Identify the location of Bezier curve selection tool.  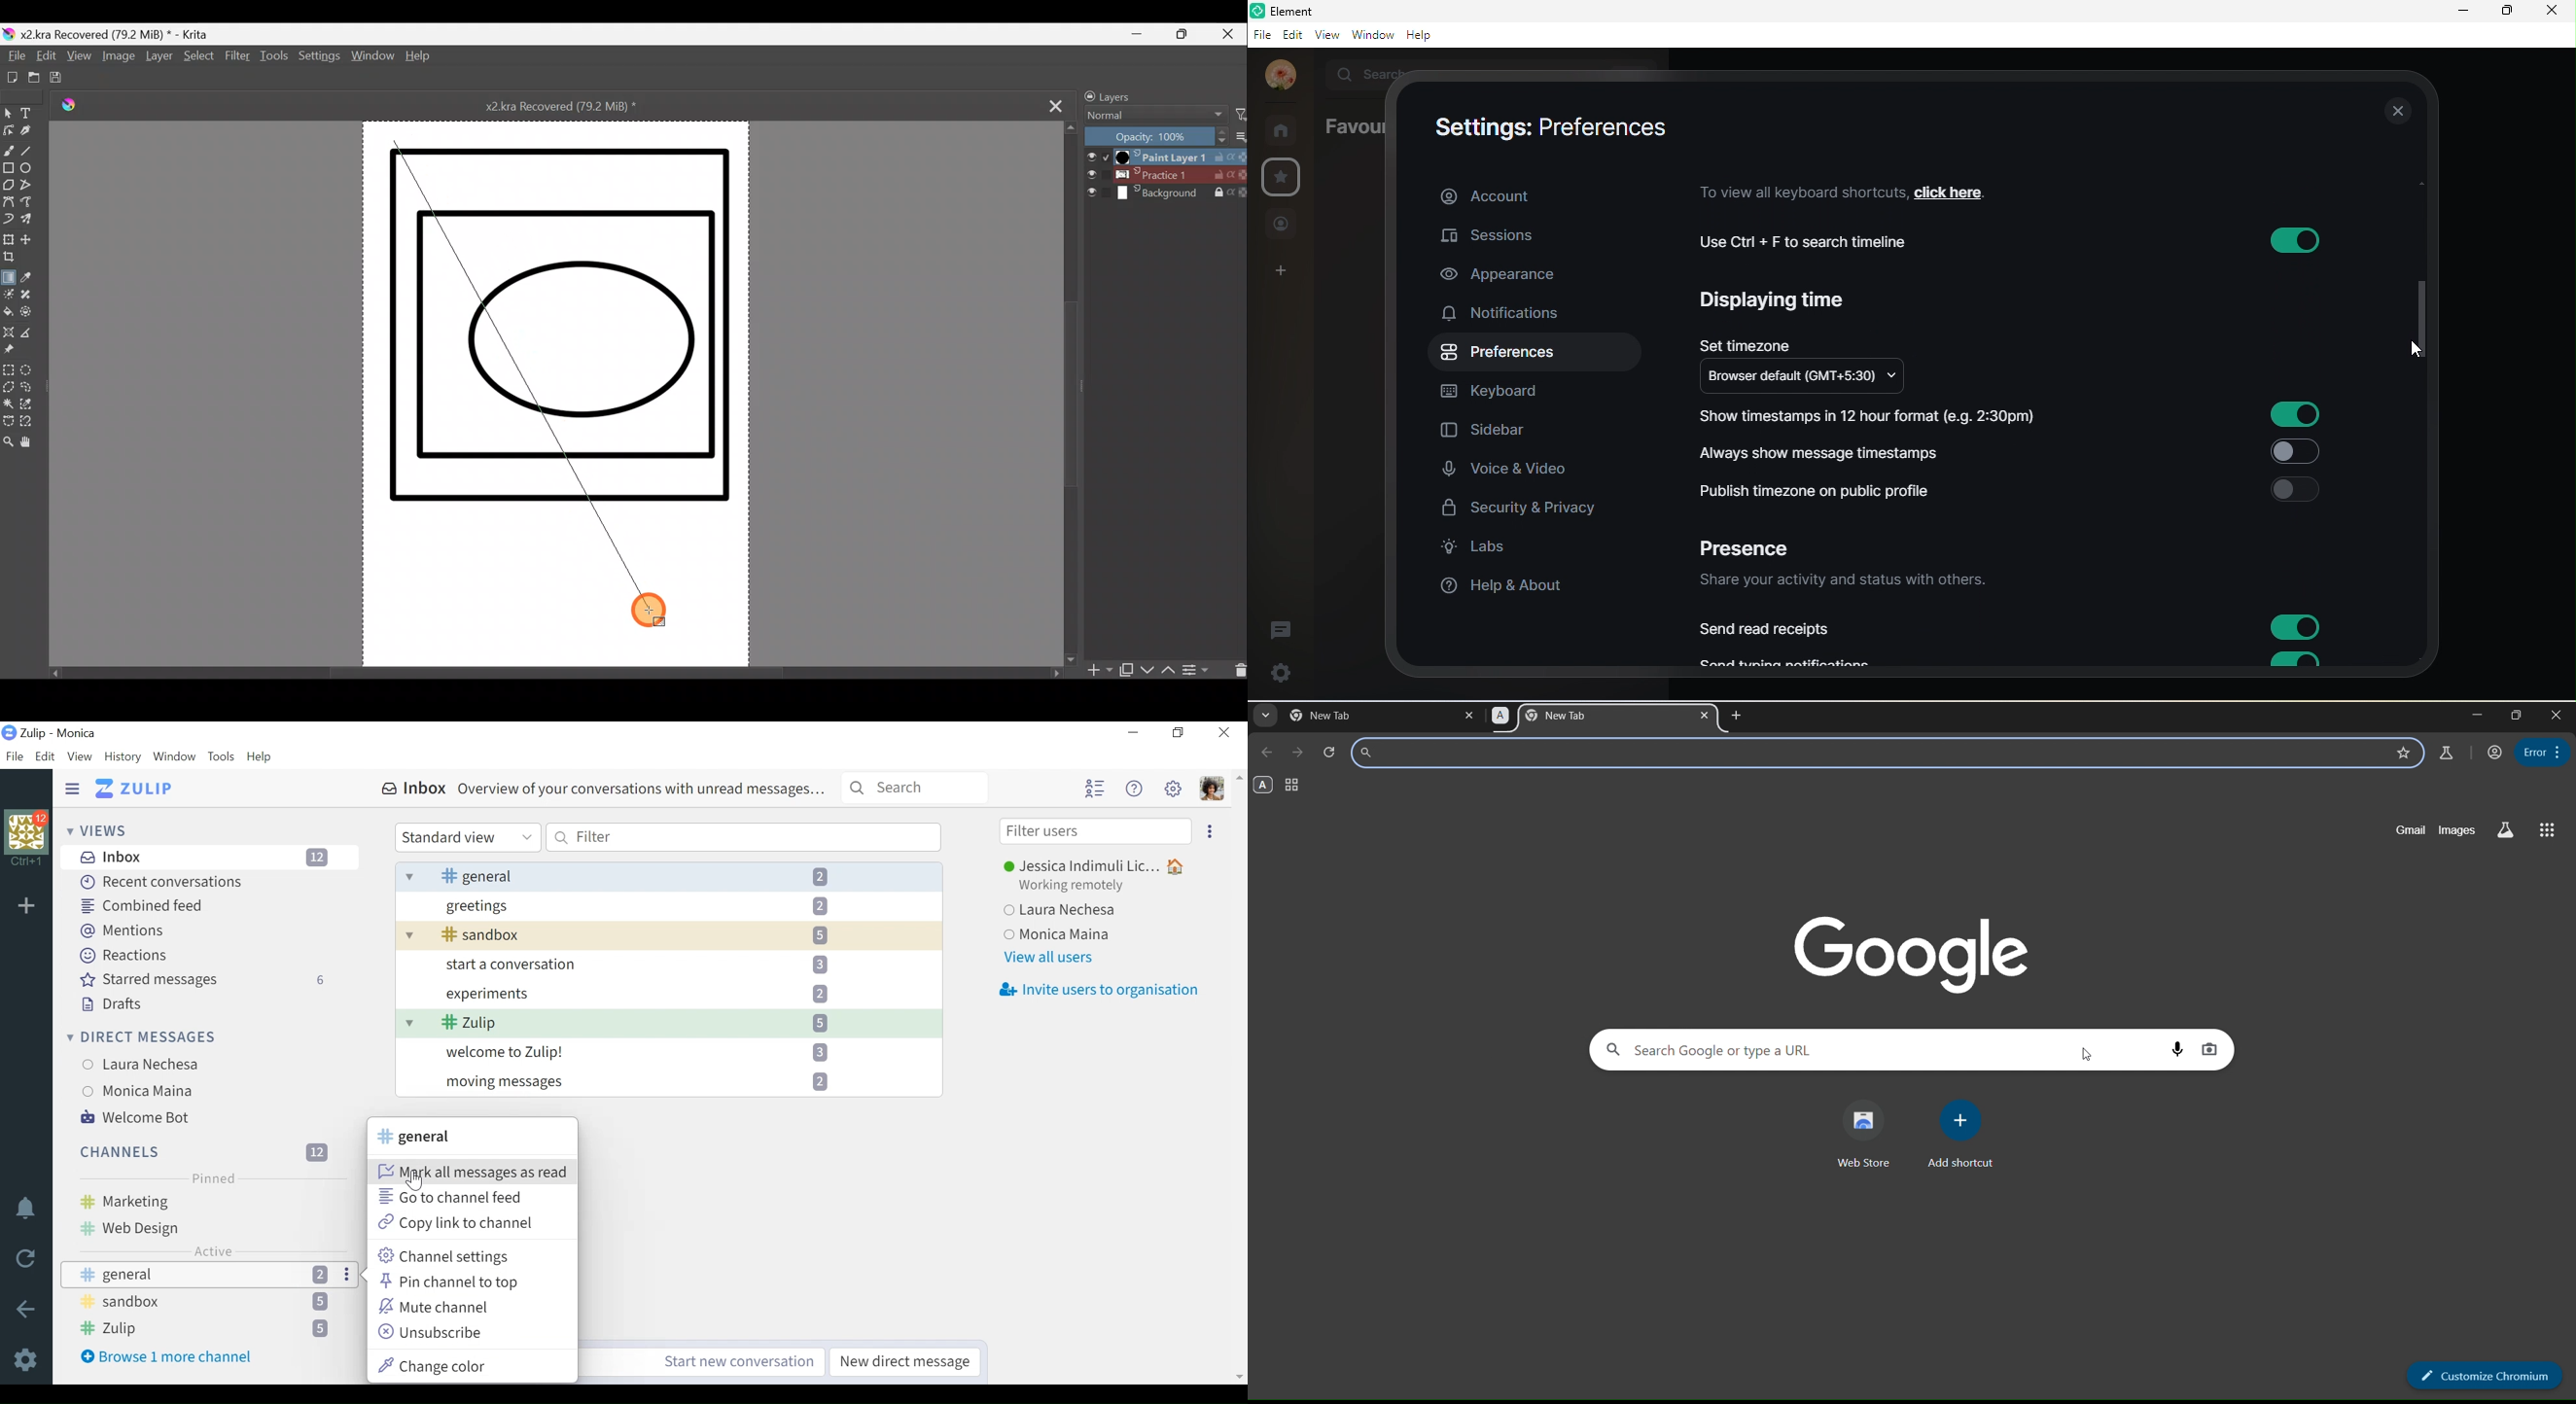
(8, 422).